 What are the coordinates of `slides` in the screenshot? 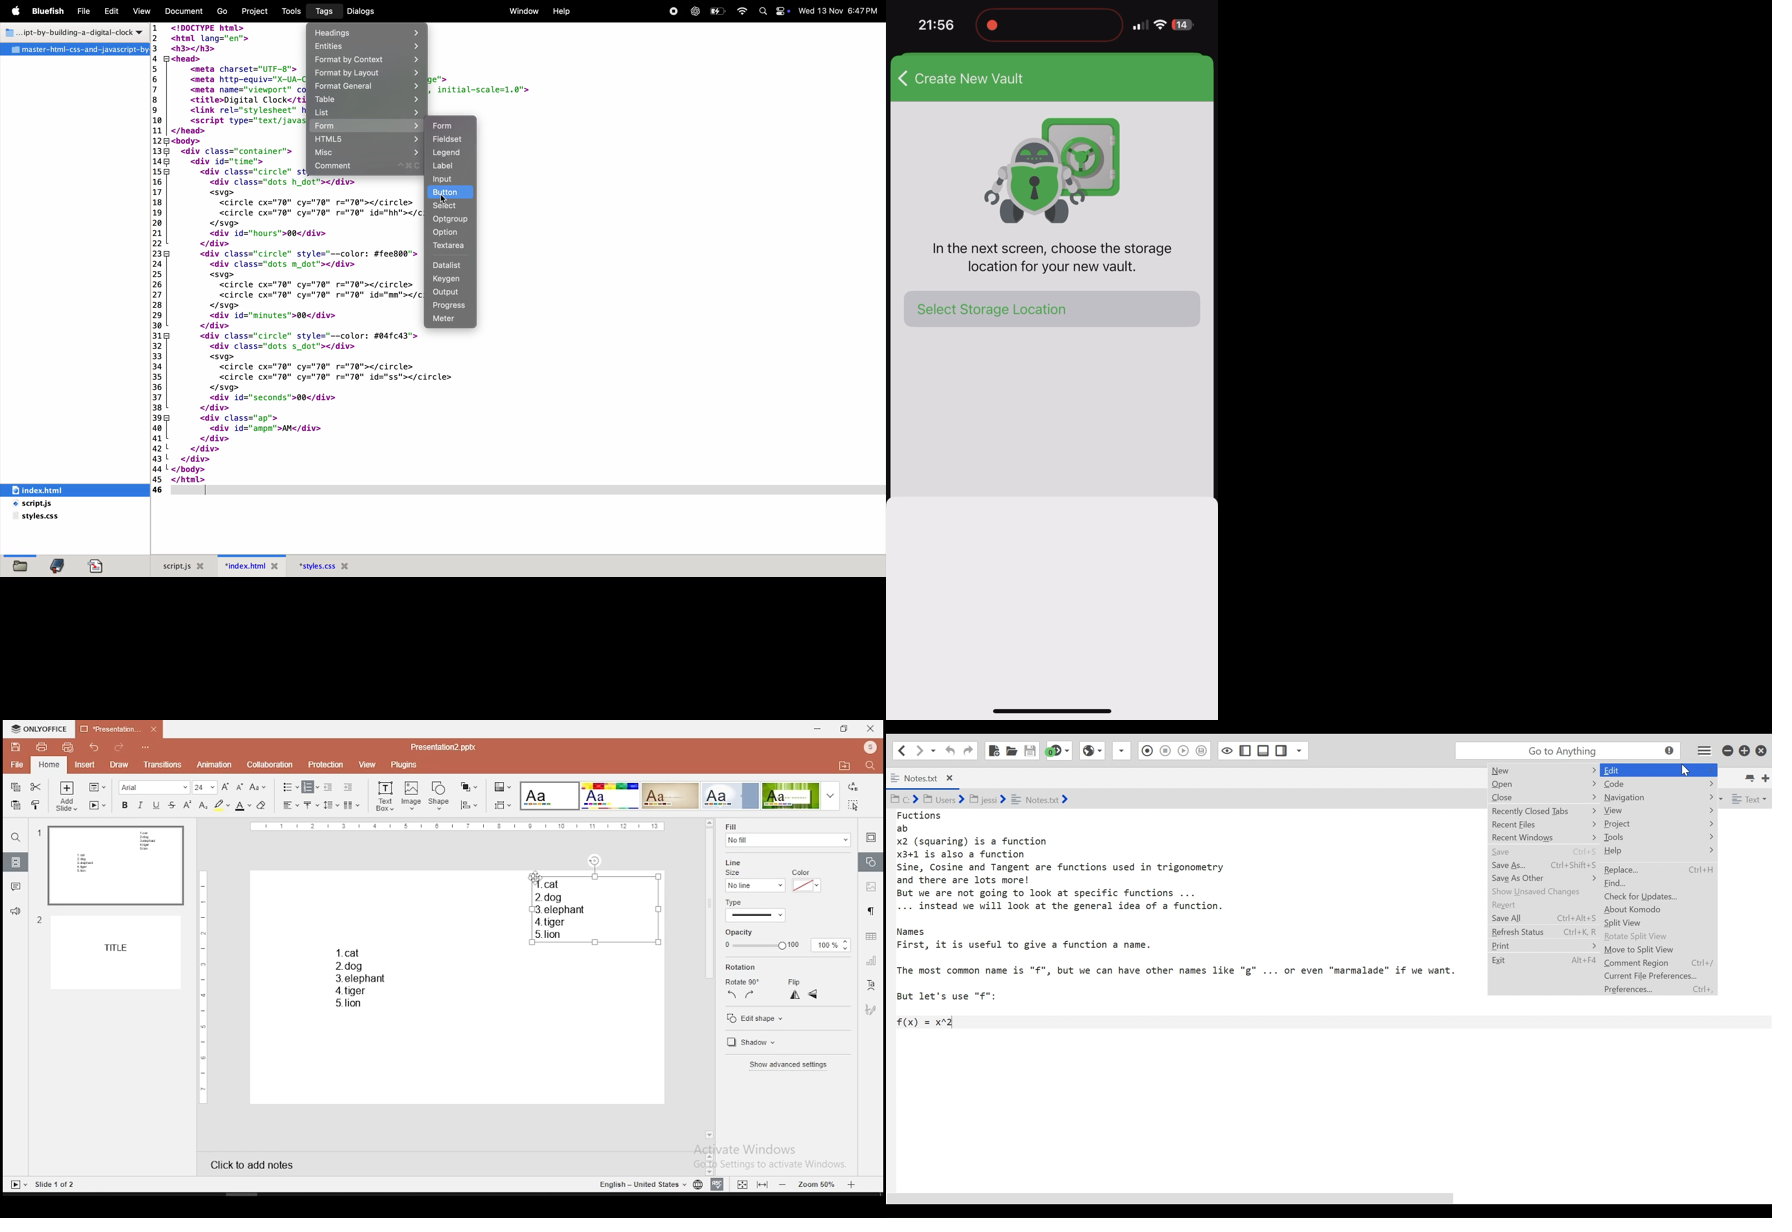 It's located at (16, 862).